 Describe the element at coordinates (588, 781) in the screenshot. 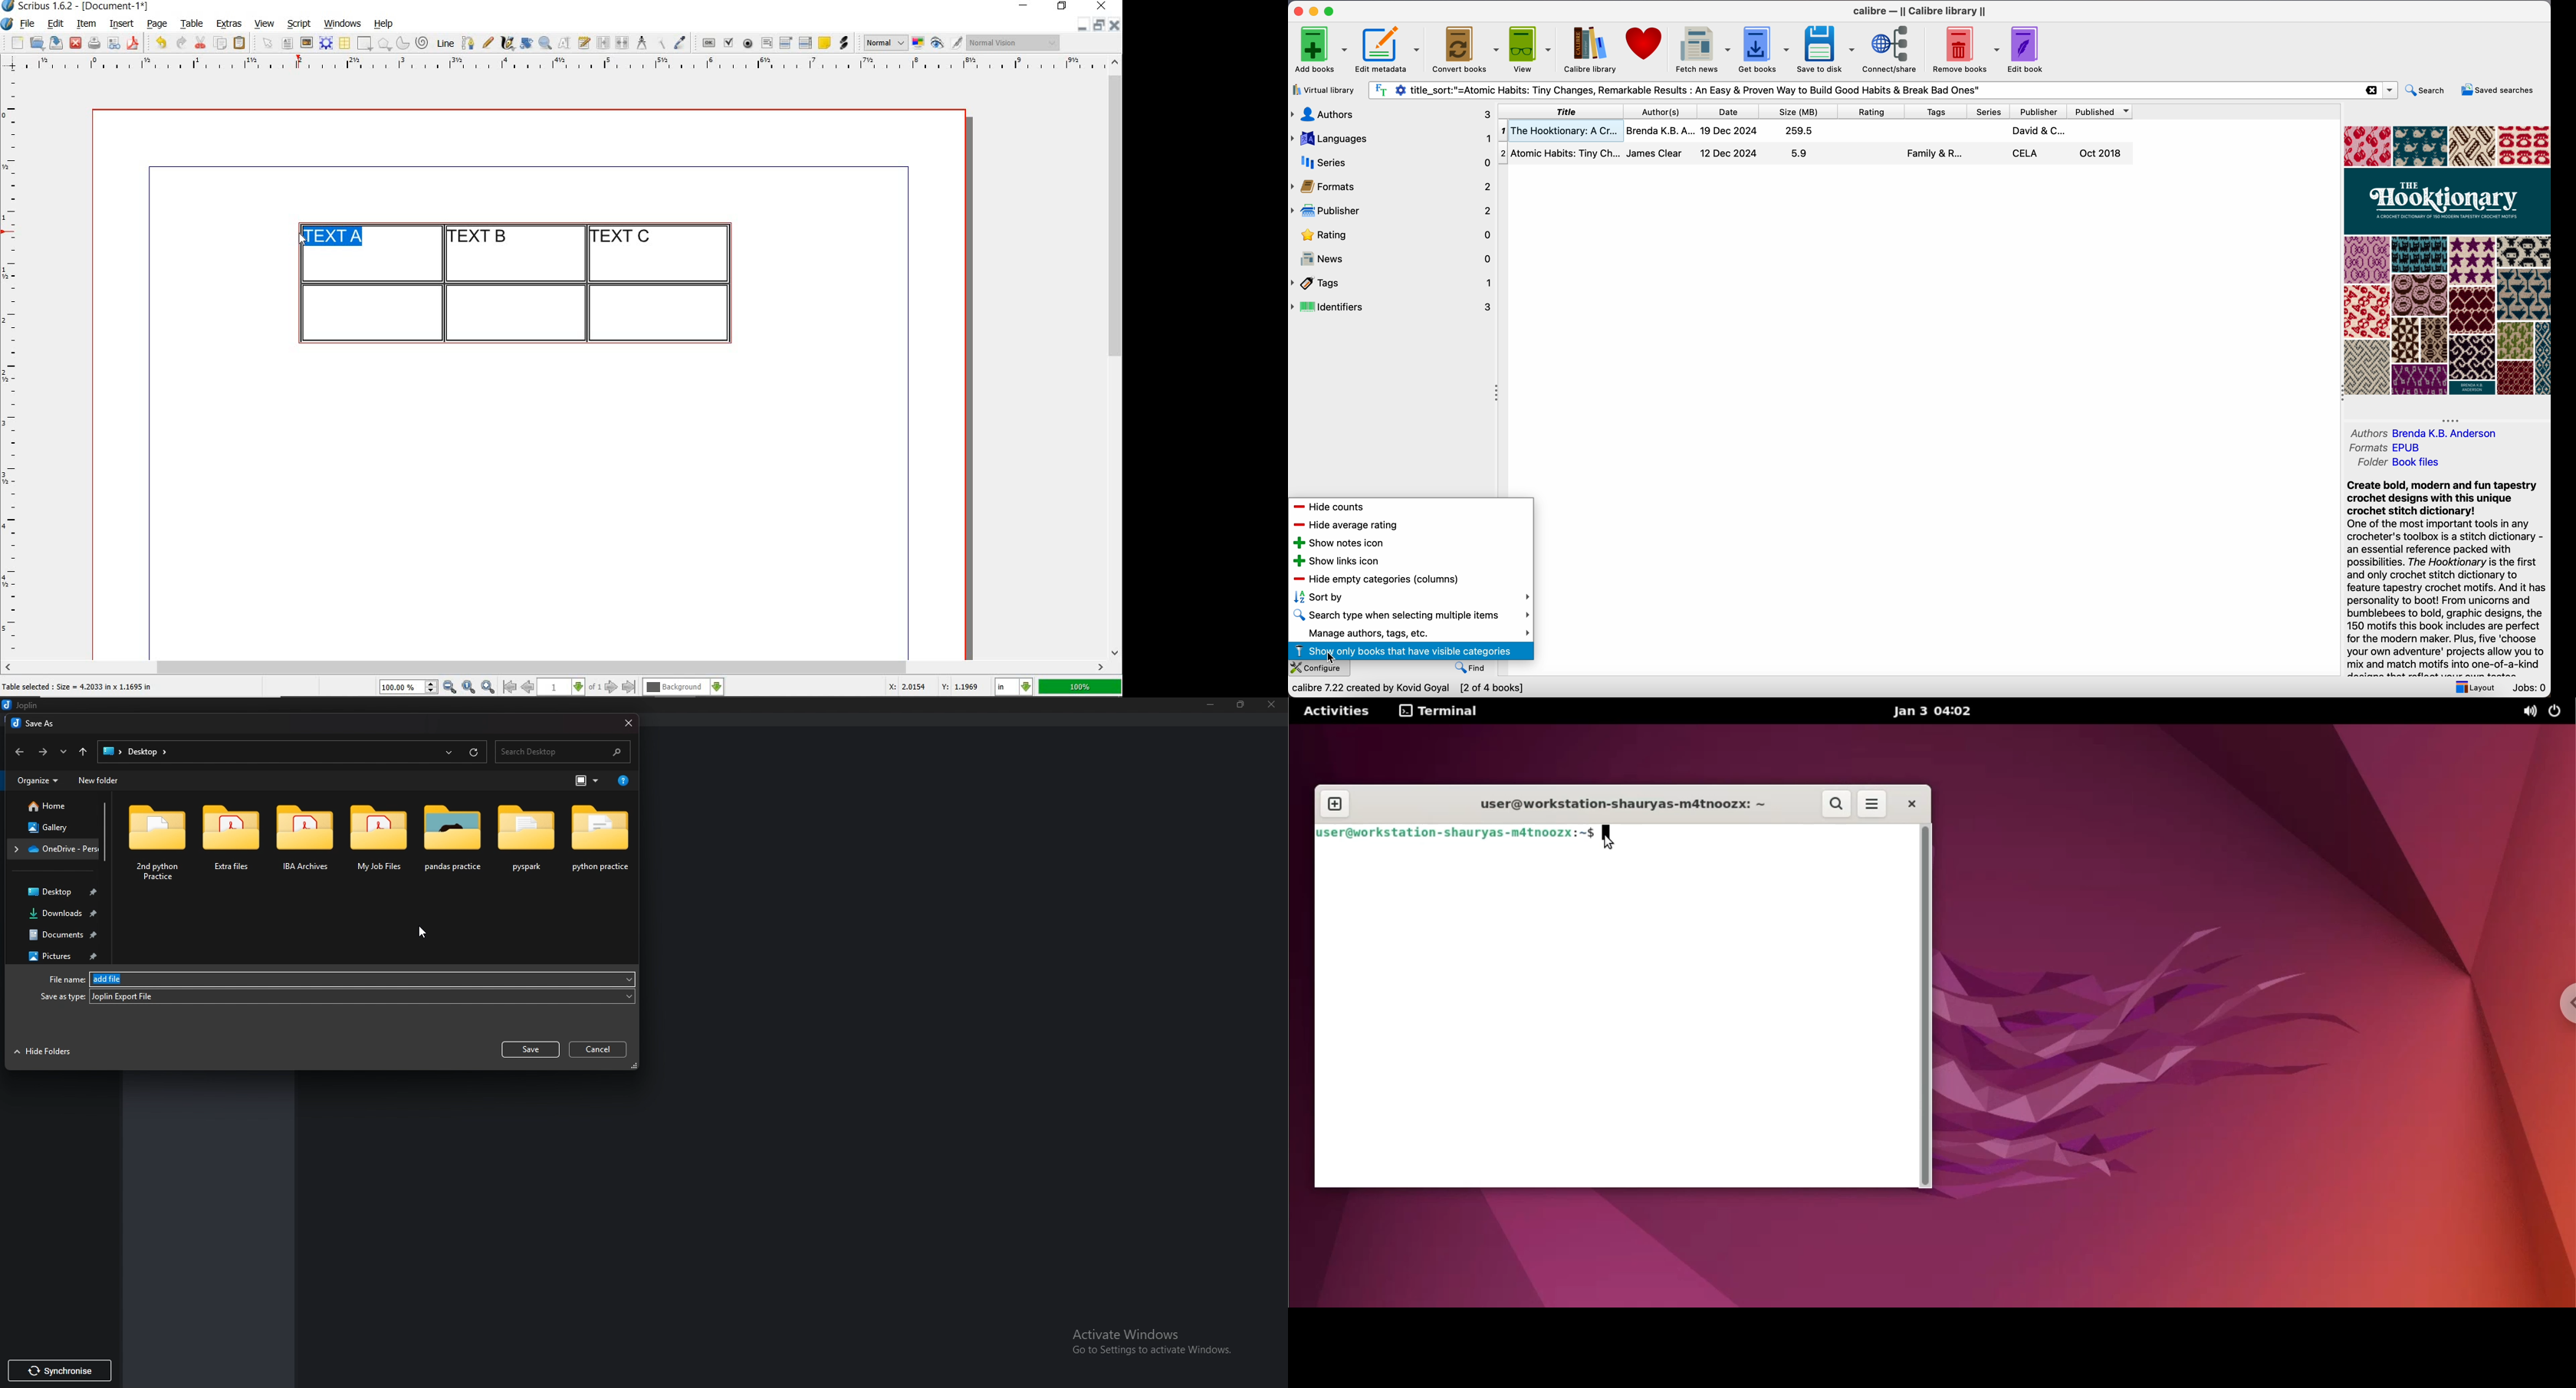

I see `Change view` at that location.